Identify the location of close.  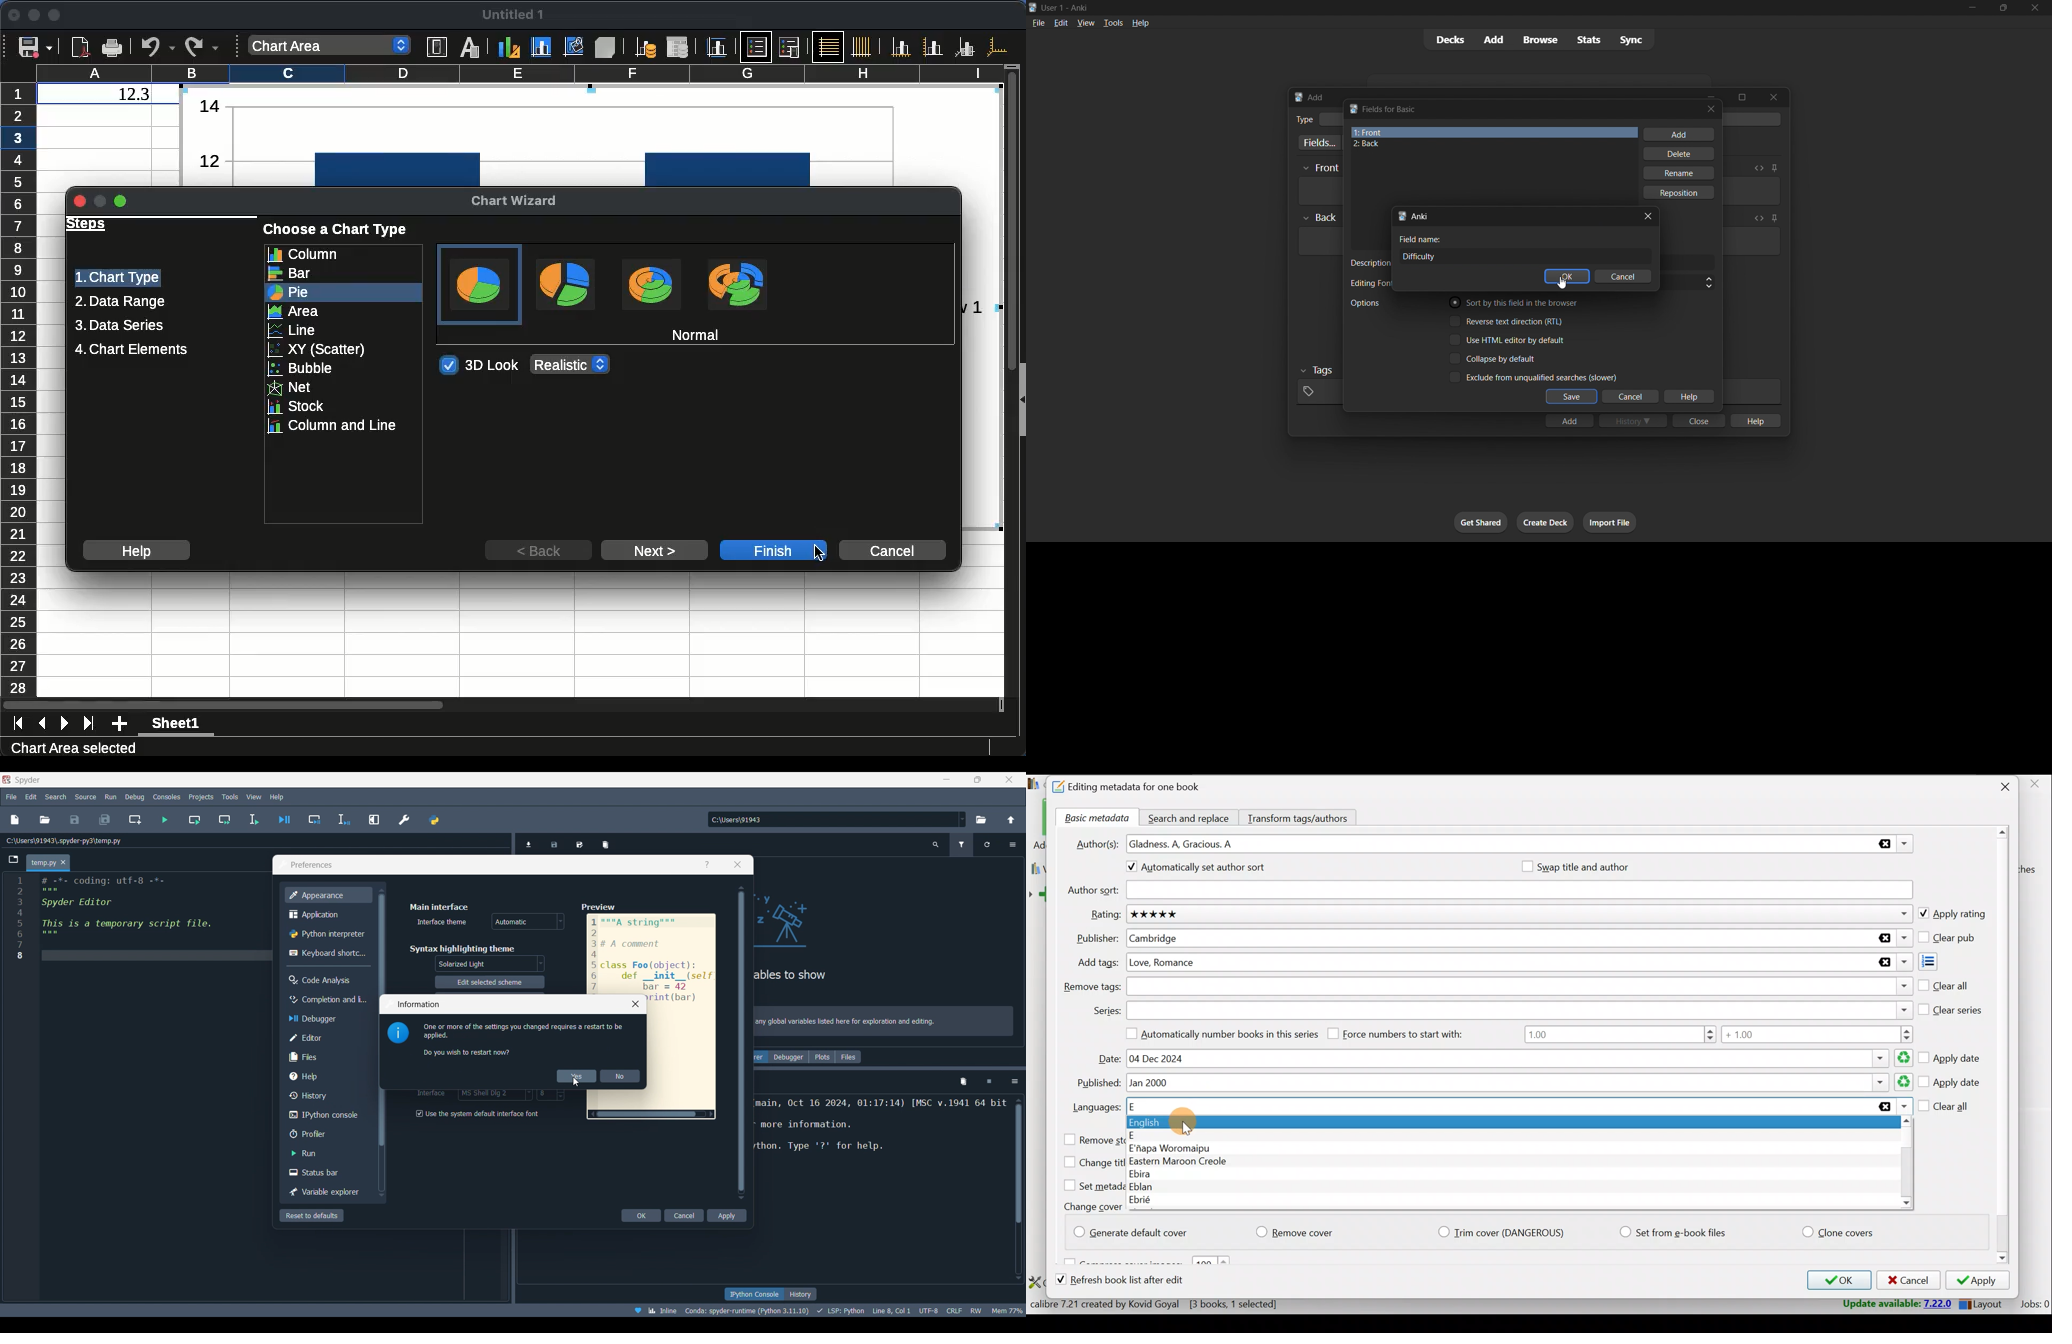
(1648, 217).